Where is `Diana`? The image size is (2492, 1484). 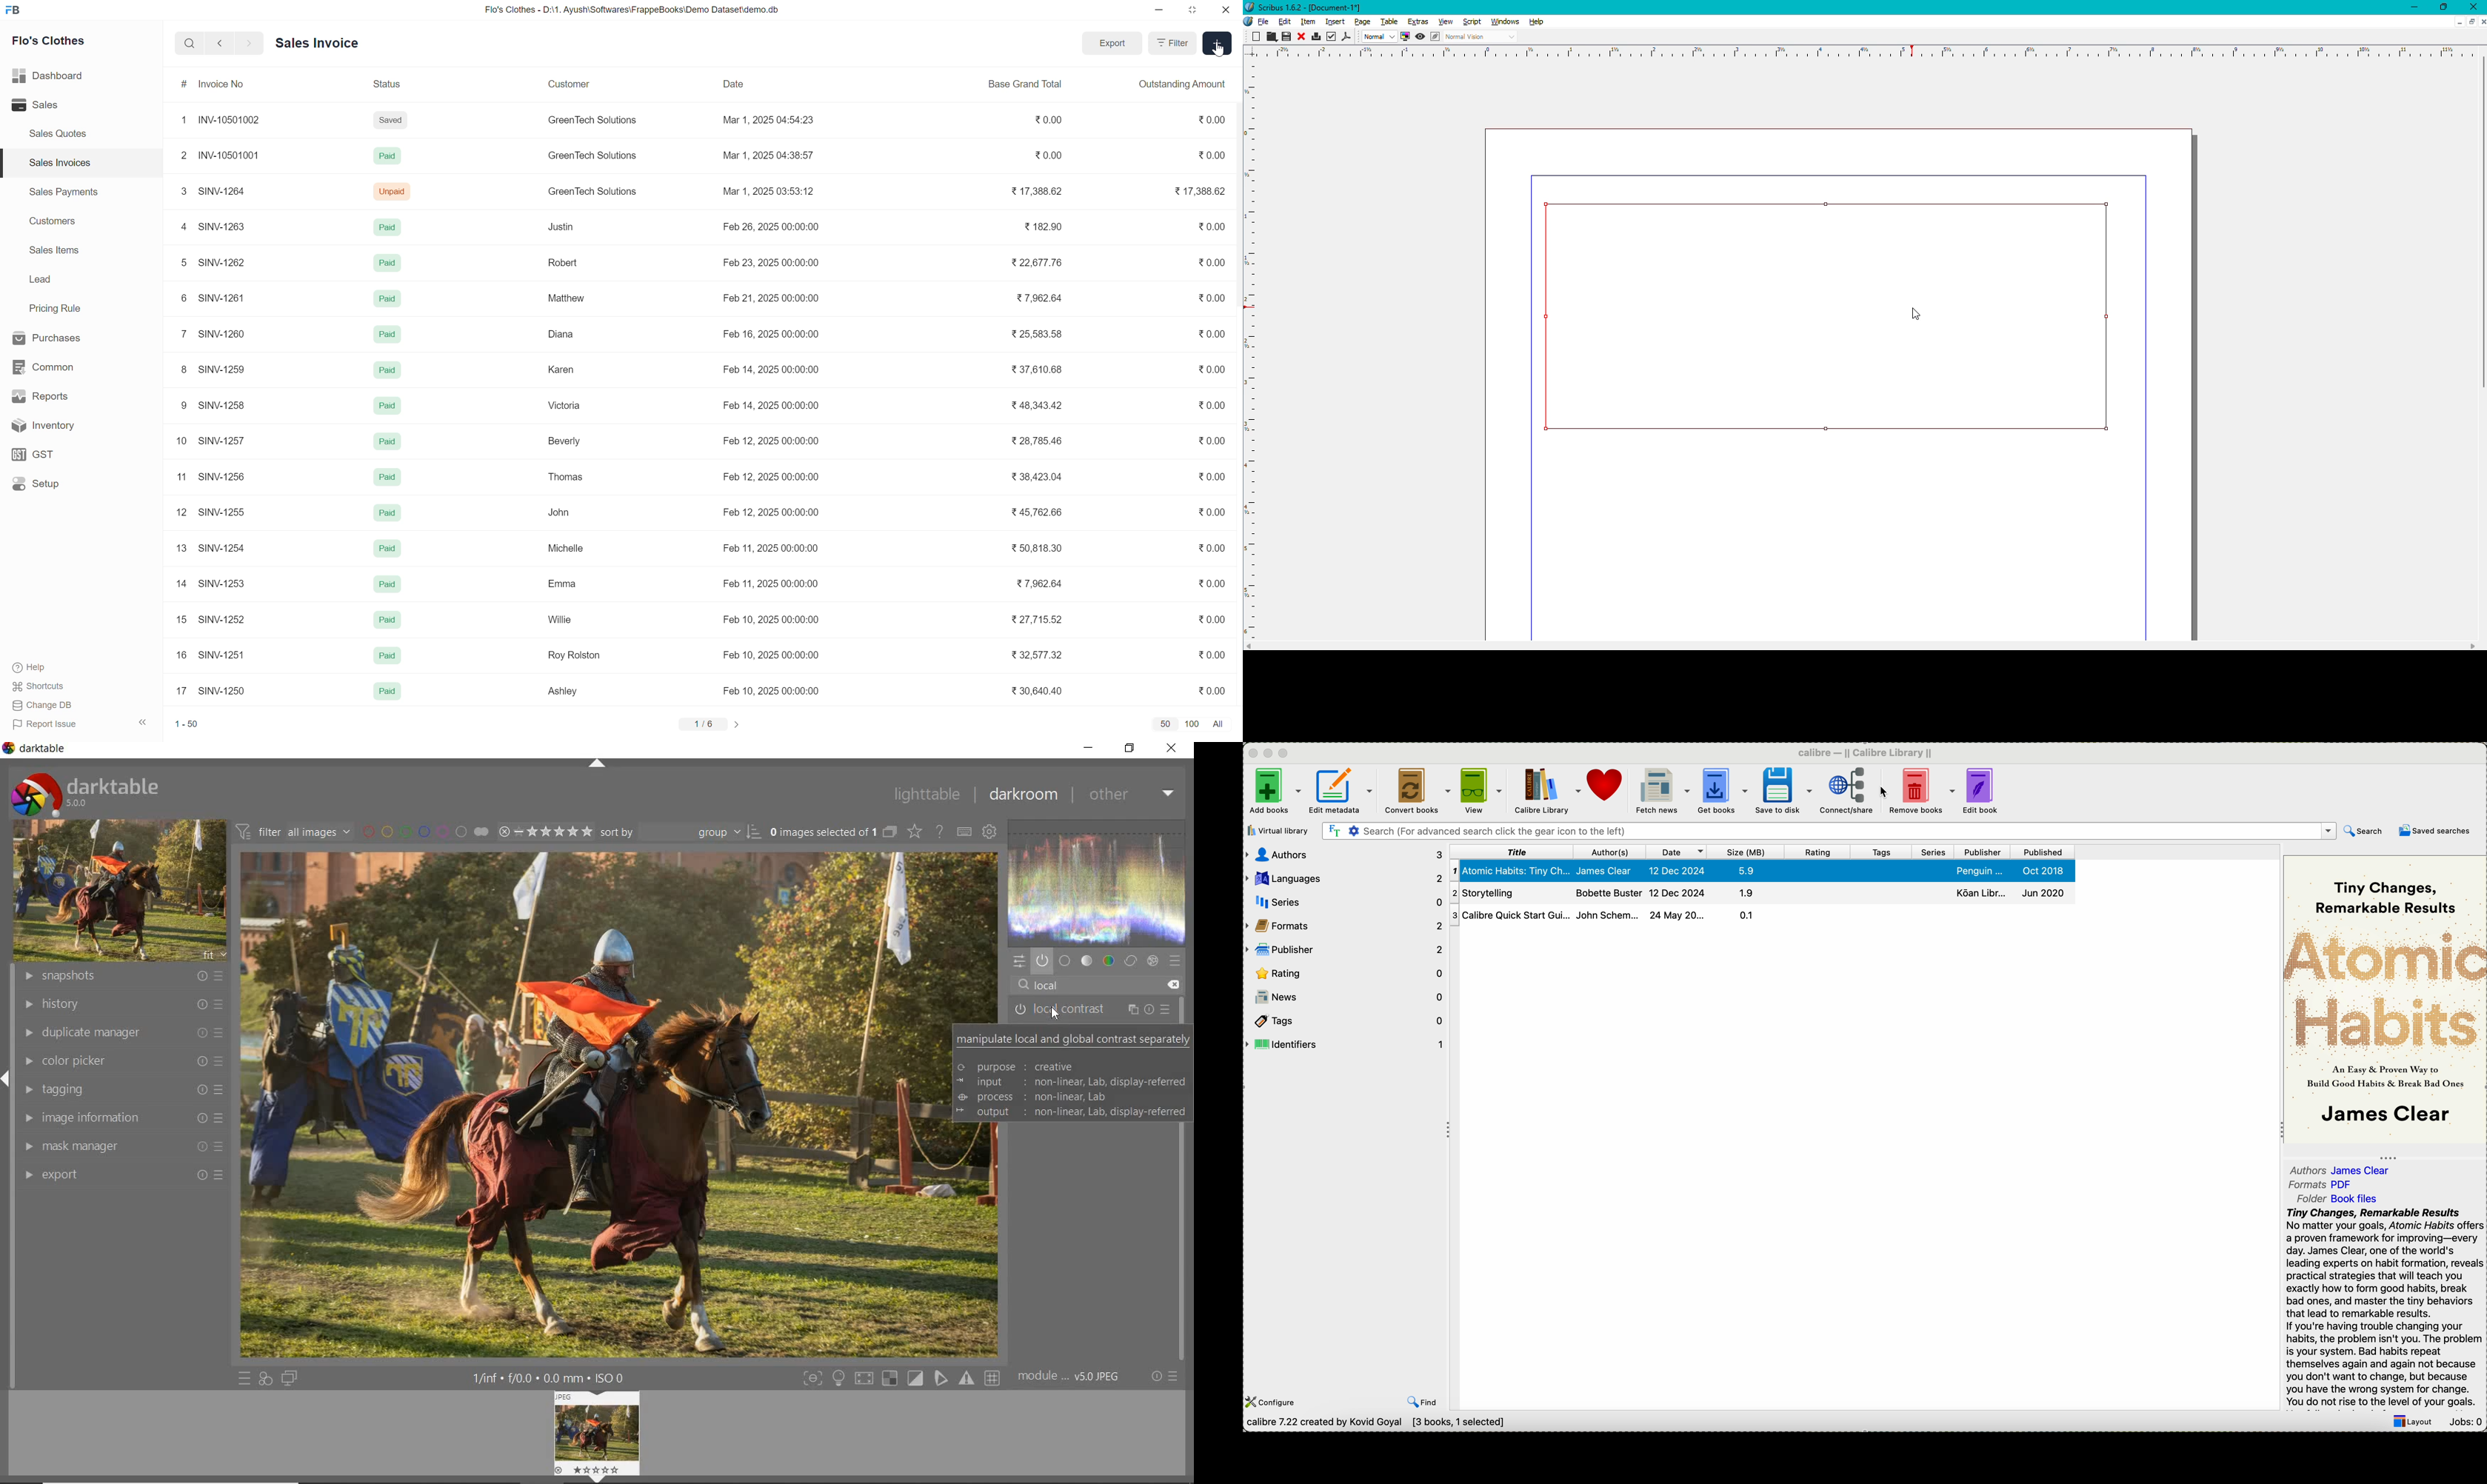 Diana is located at coordinates (564, 335).